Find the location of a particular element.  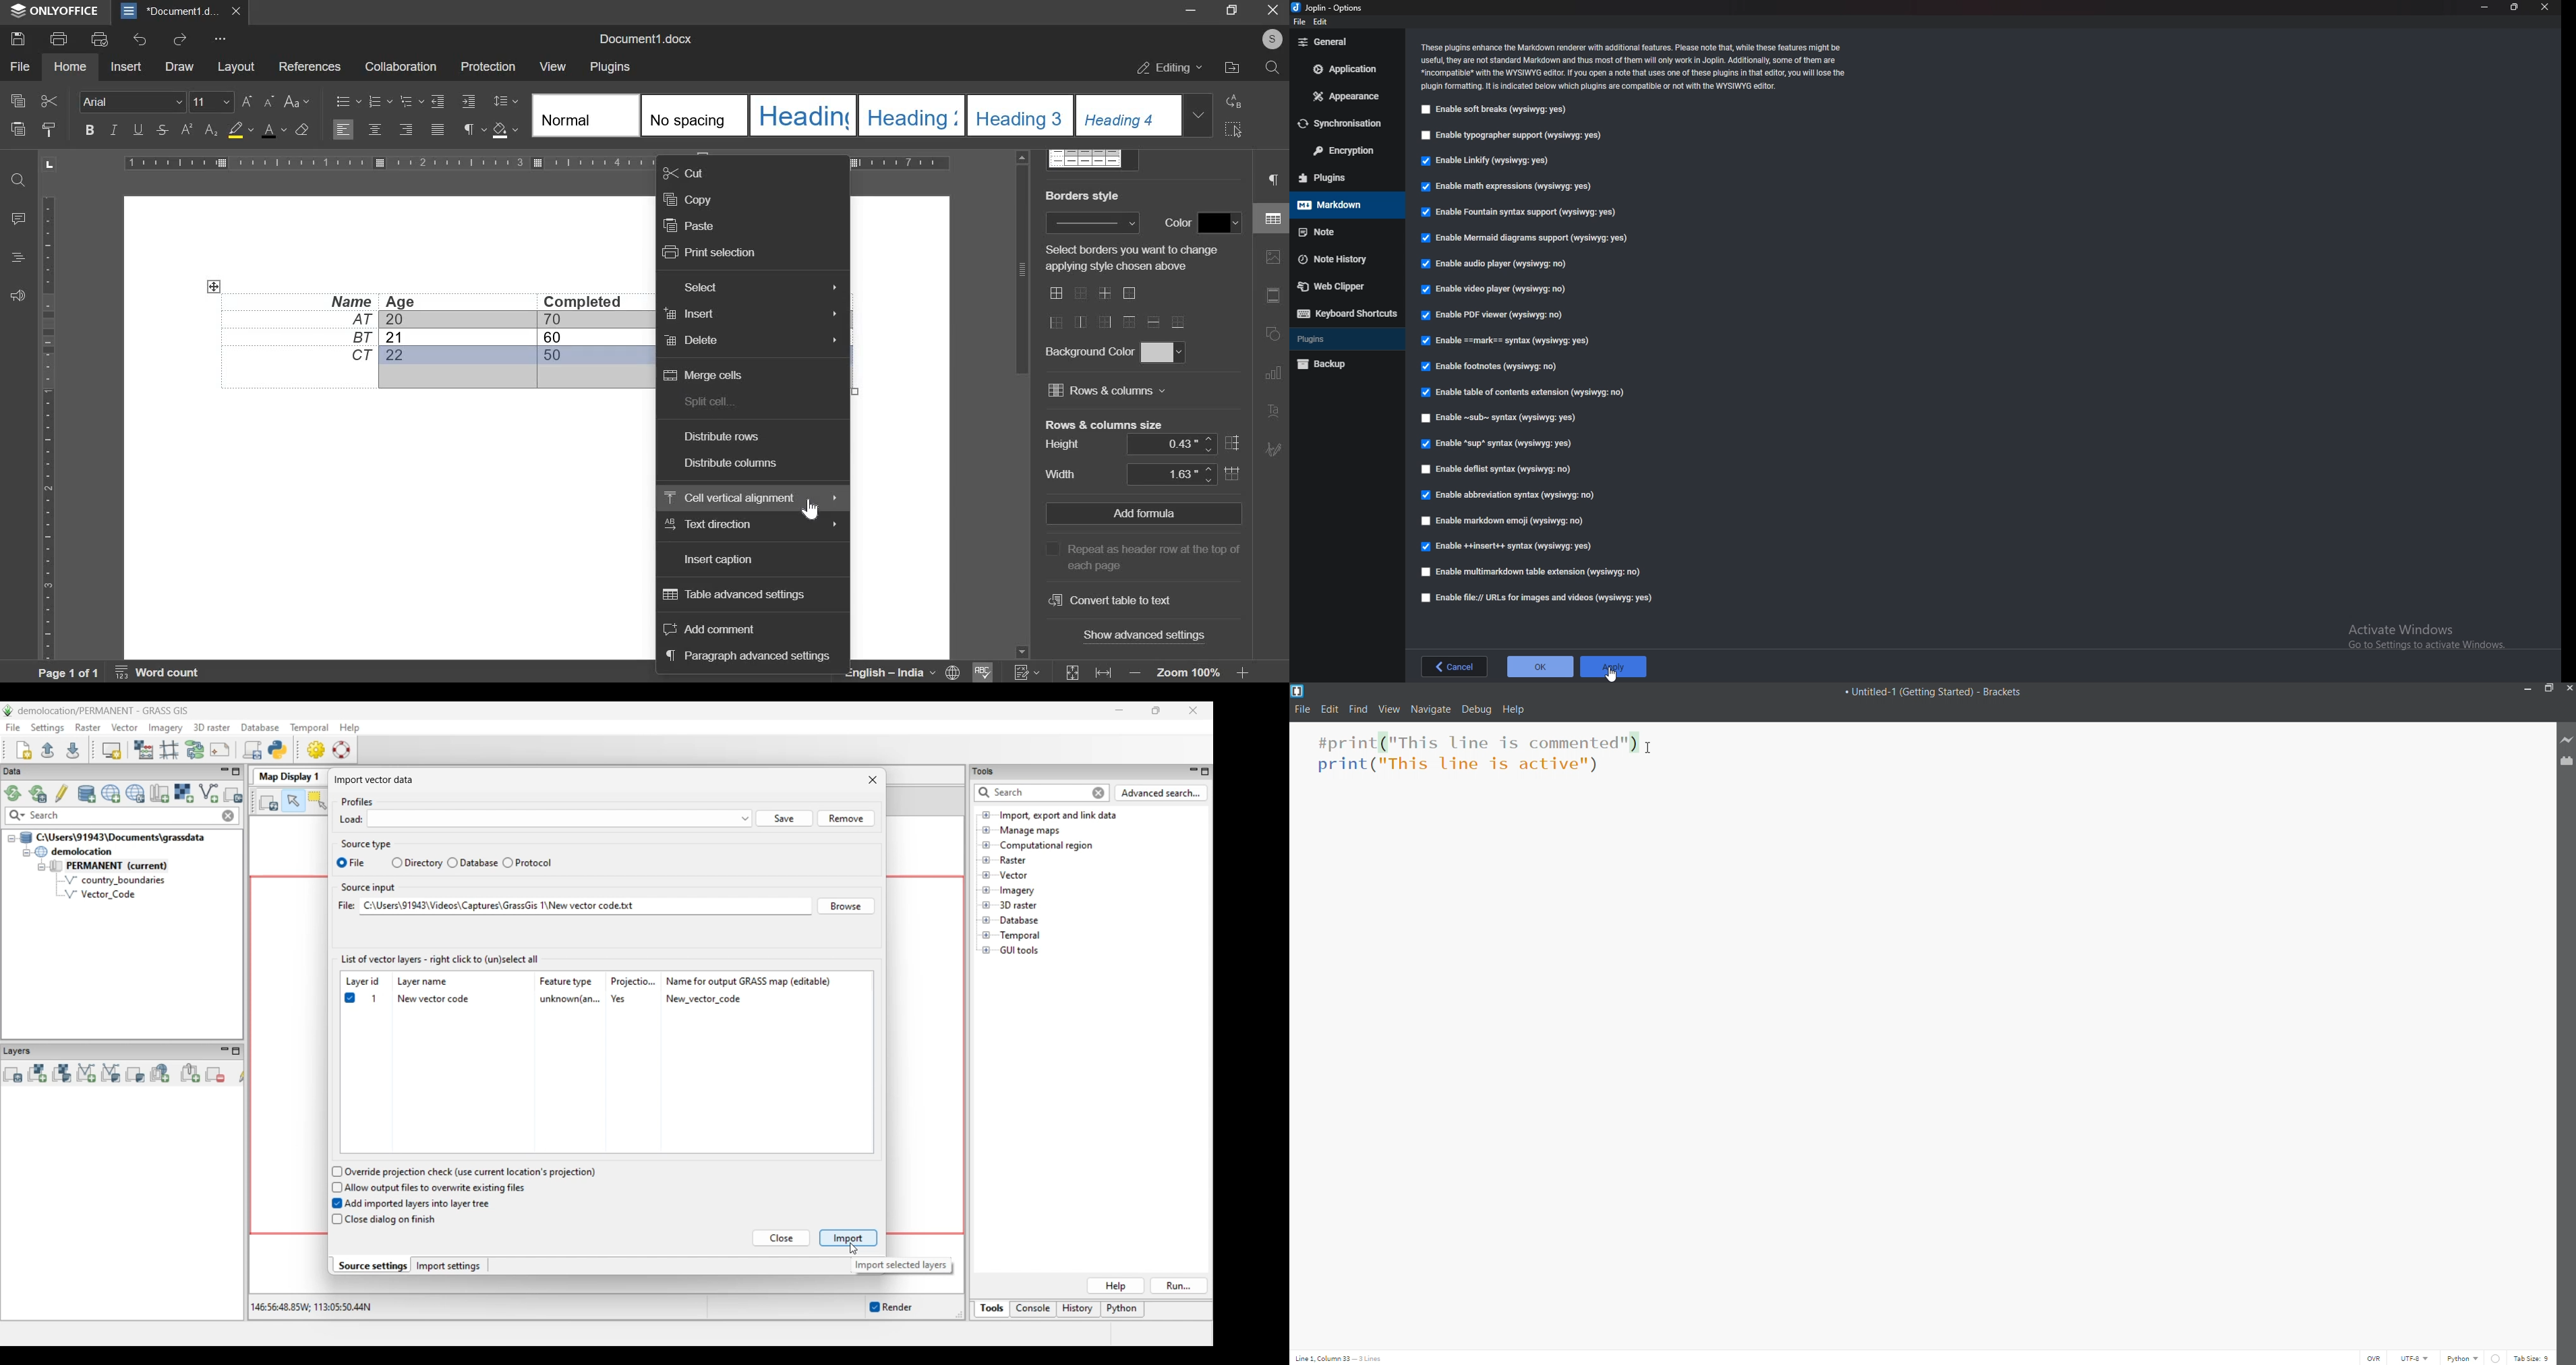

layout is located at coordinates (235, 66).